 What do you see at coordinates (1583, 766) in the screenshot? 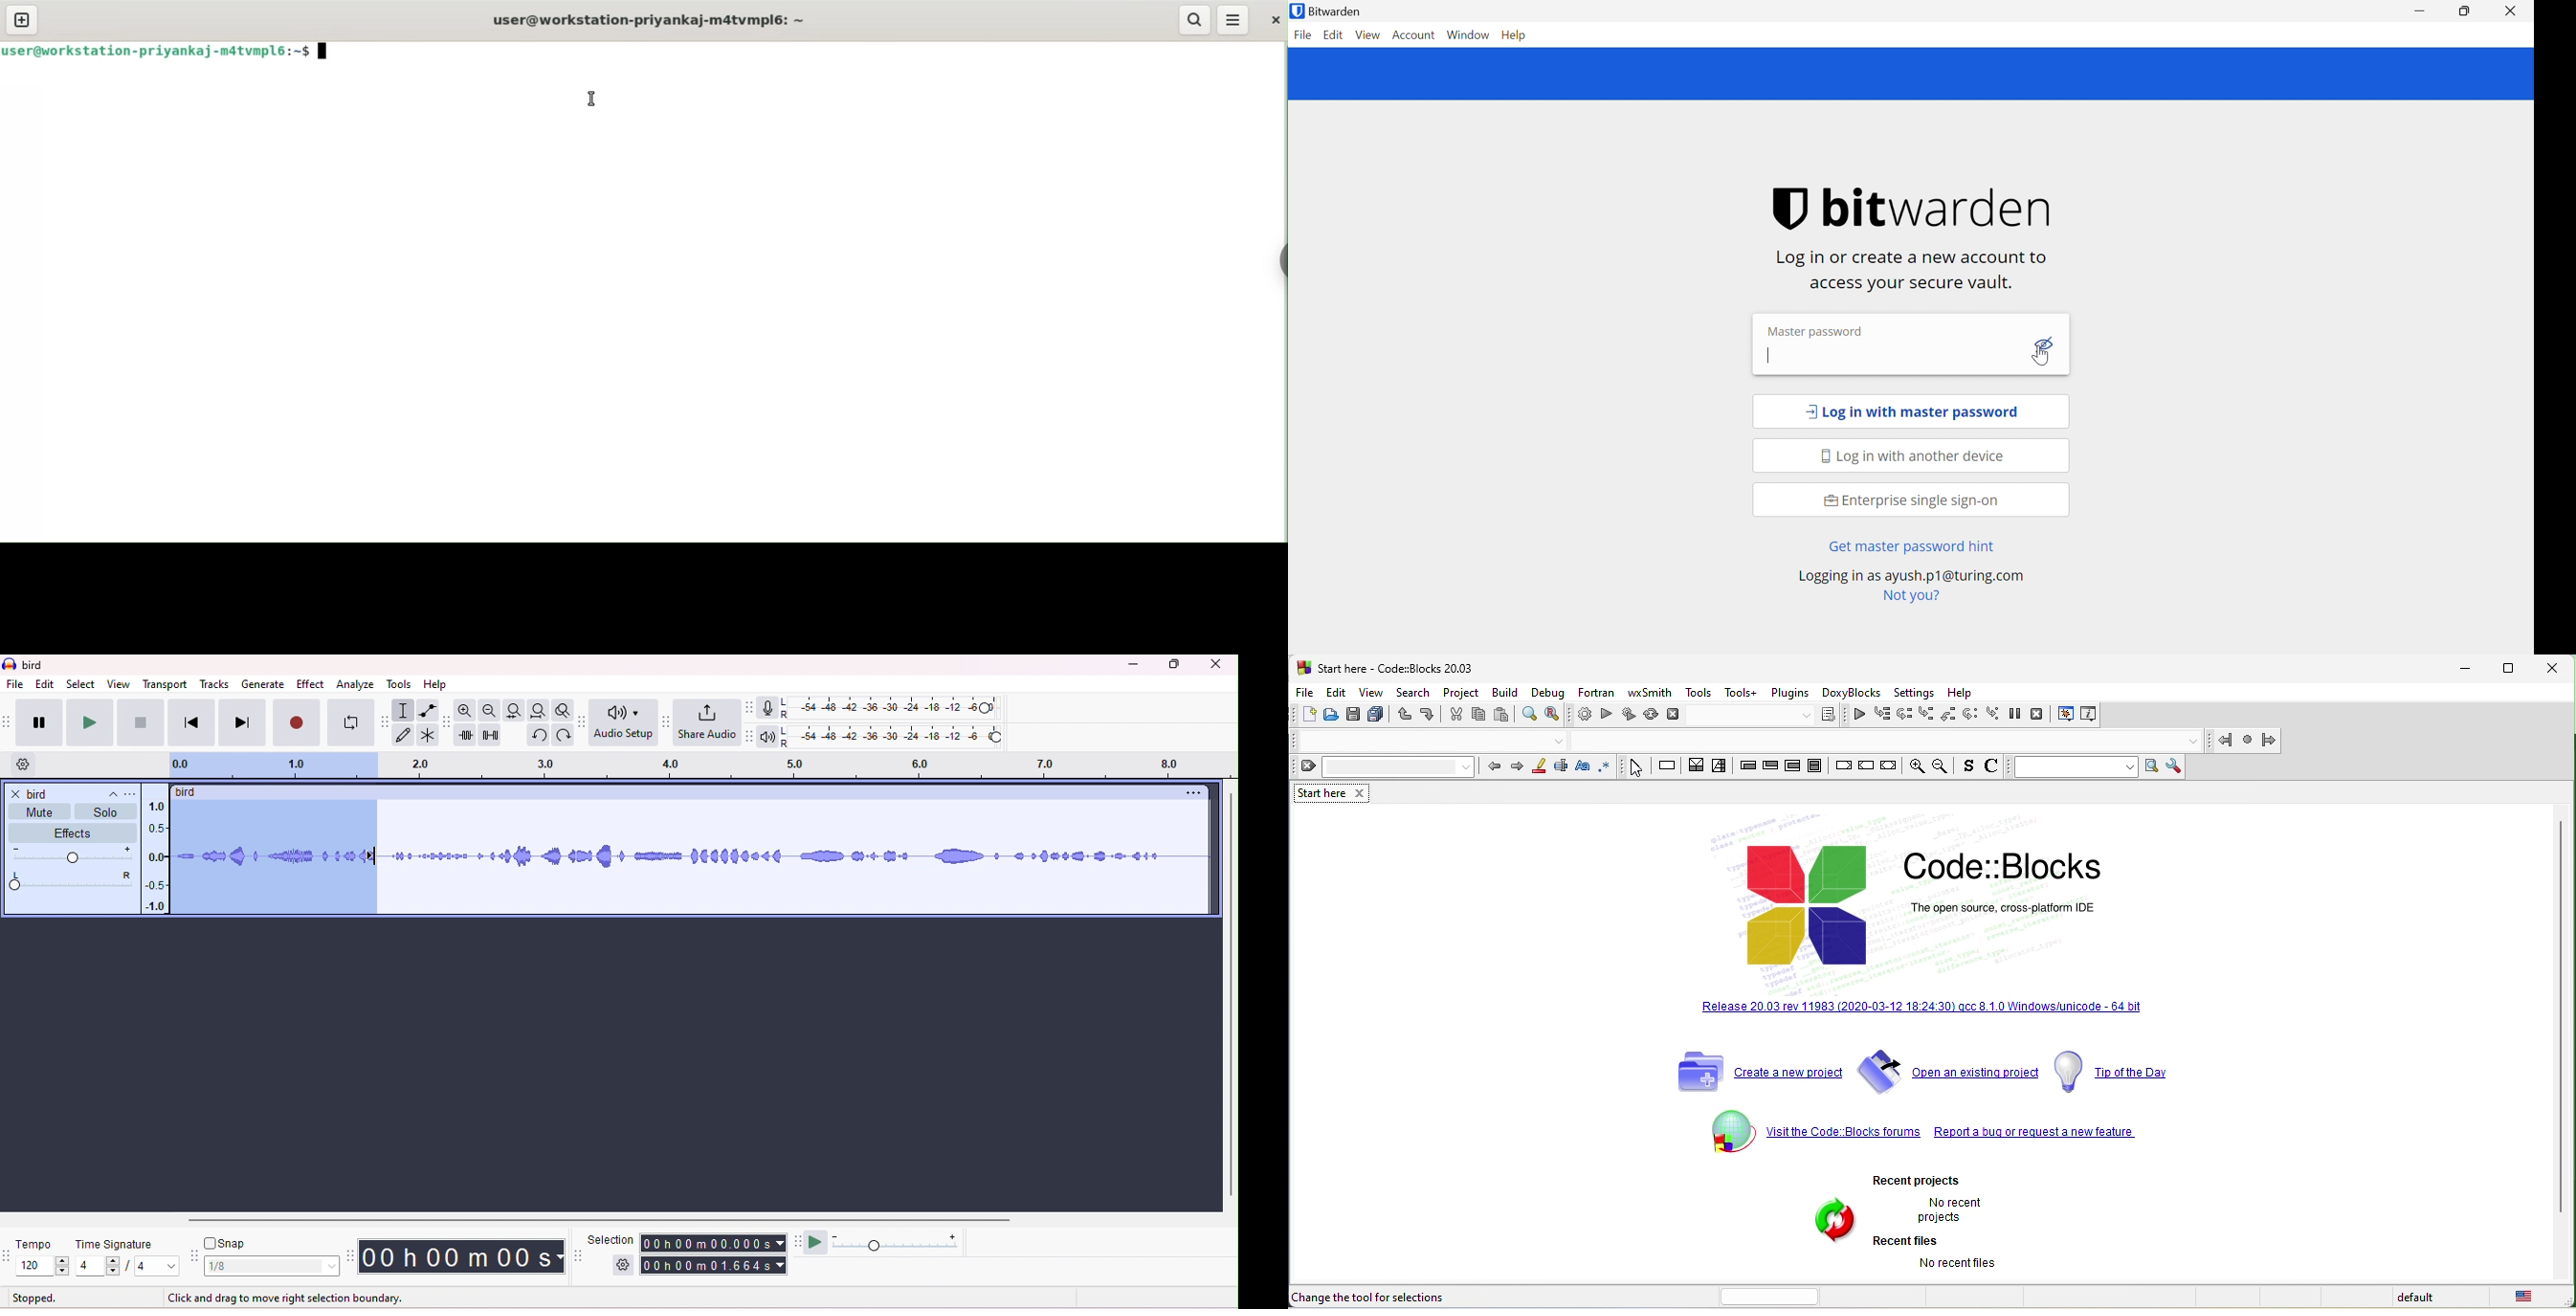
I see `match case` at bounding box center [1583, 766].